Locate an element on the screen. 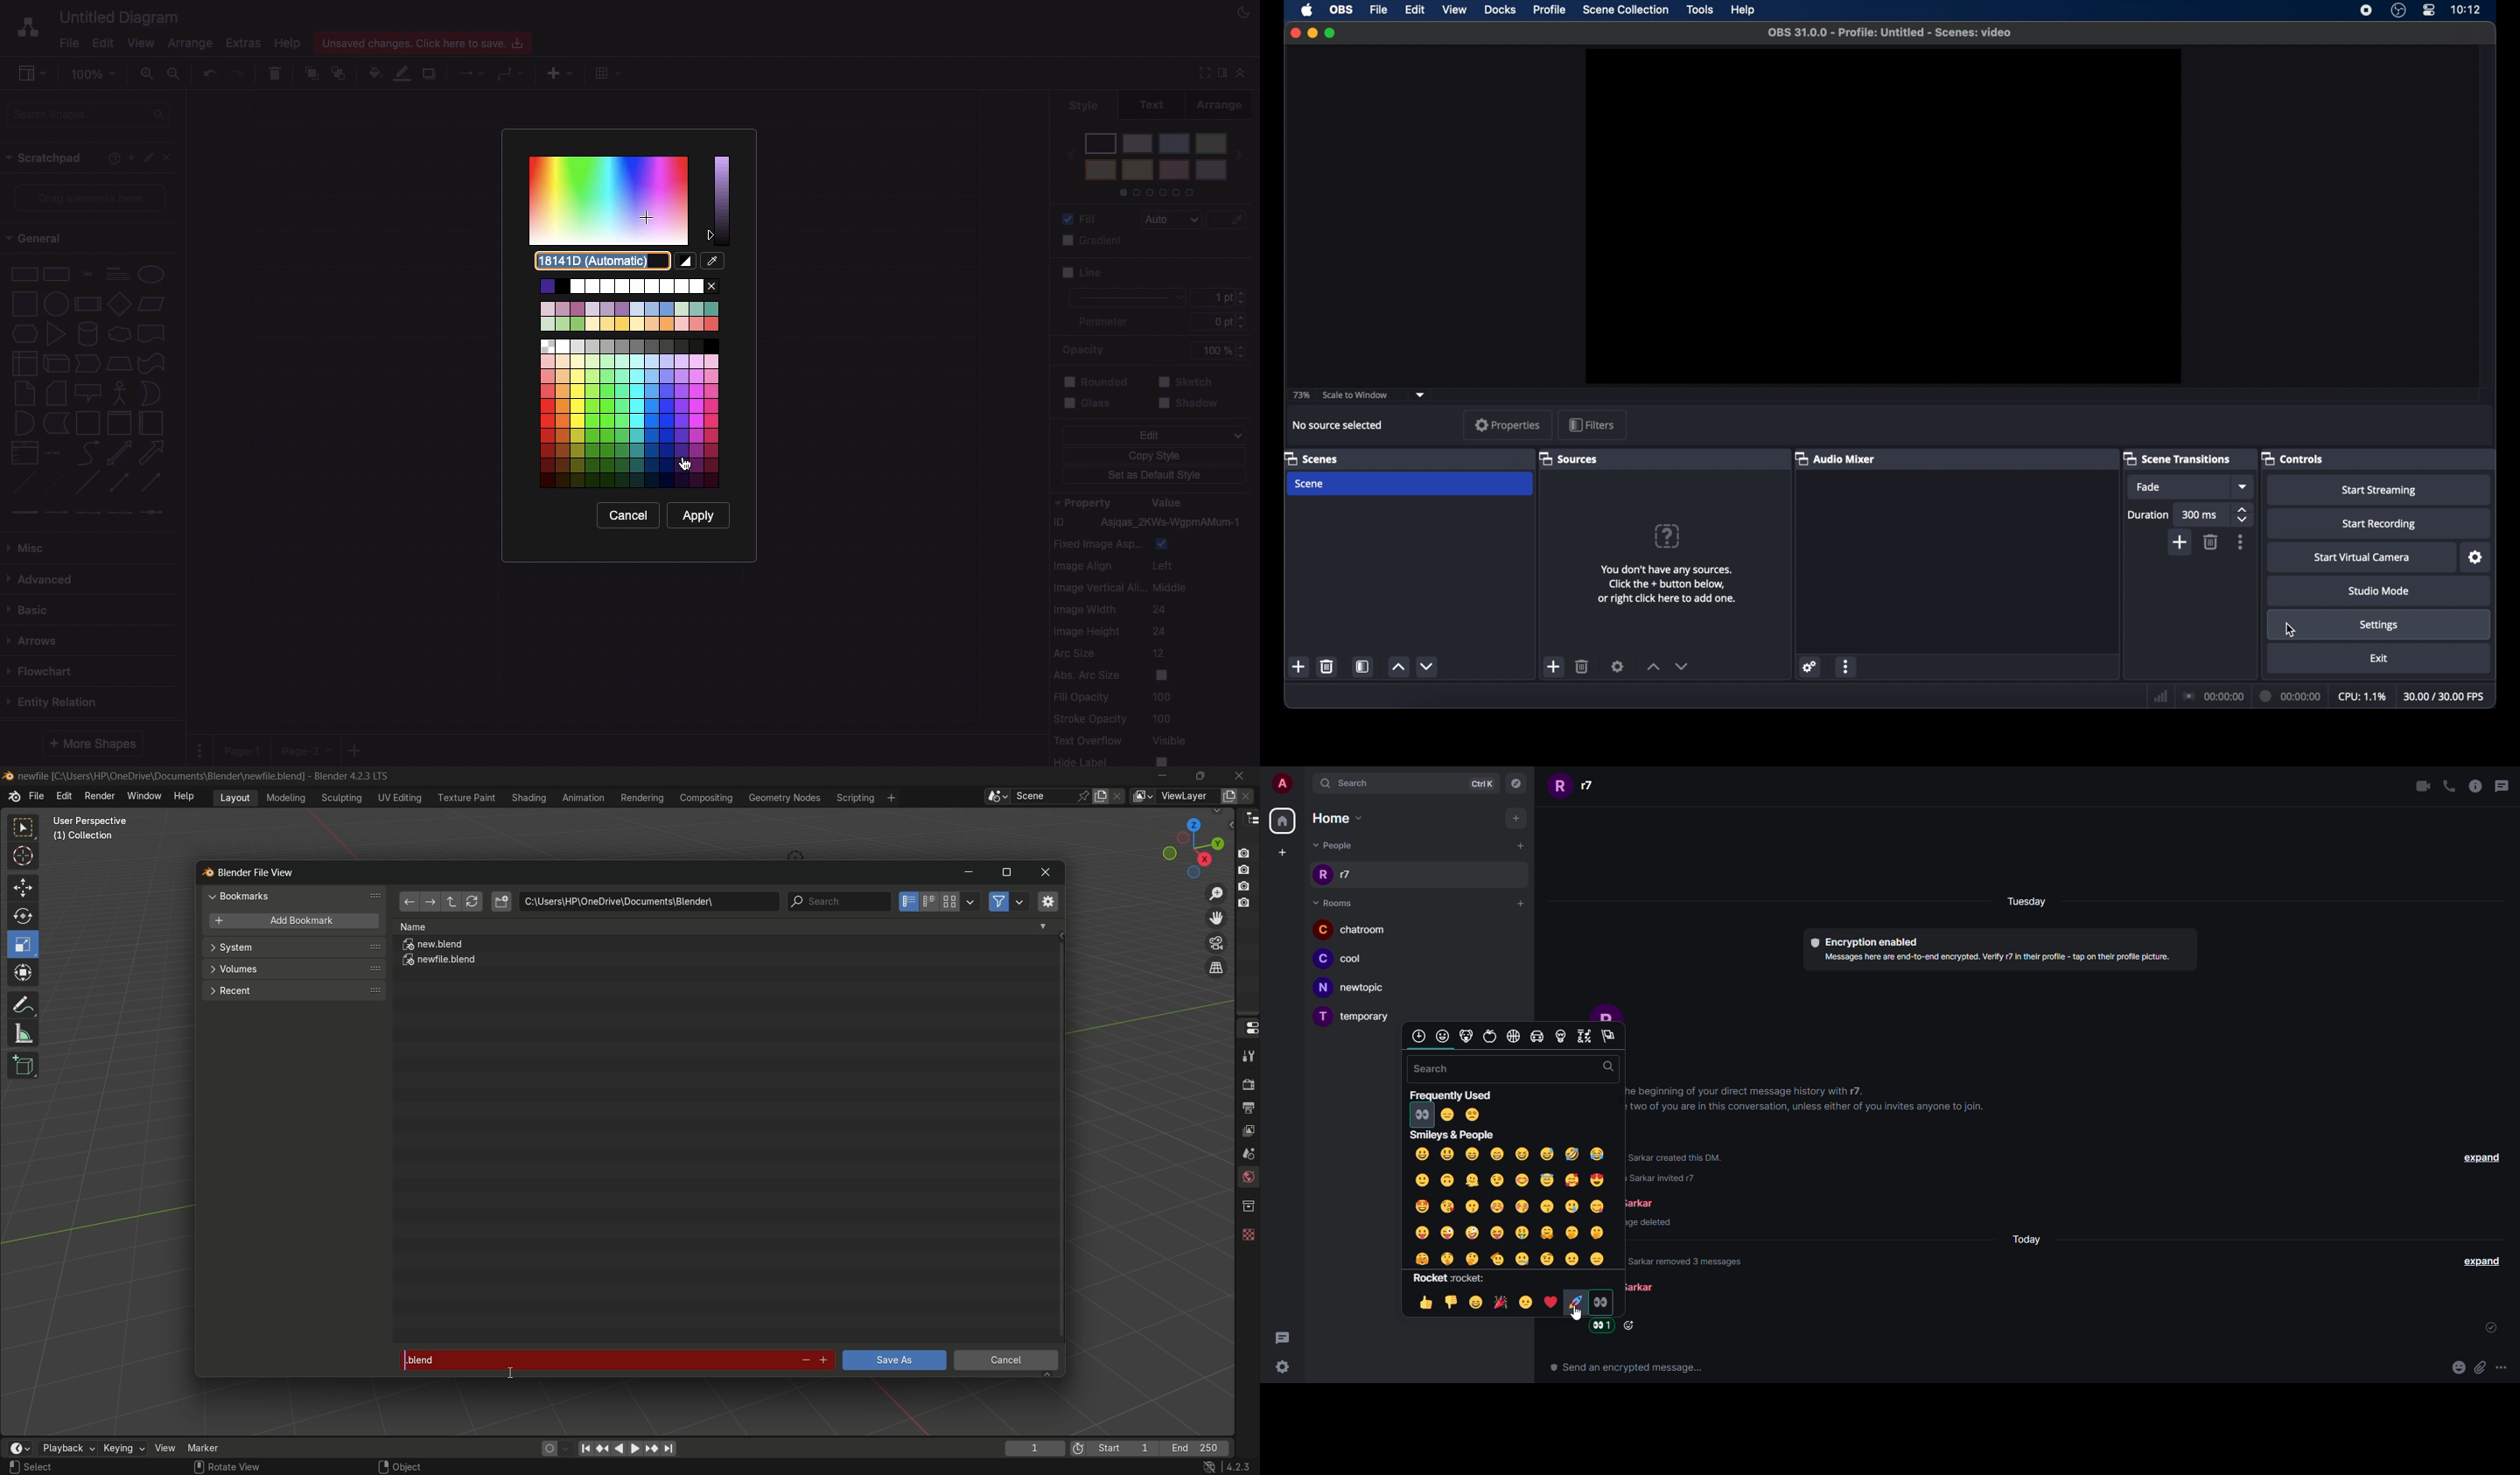 The image size is (2520, 1484). Night mode is located at coordinates (1243, 13).